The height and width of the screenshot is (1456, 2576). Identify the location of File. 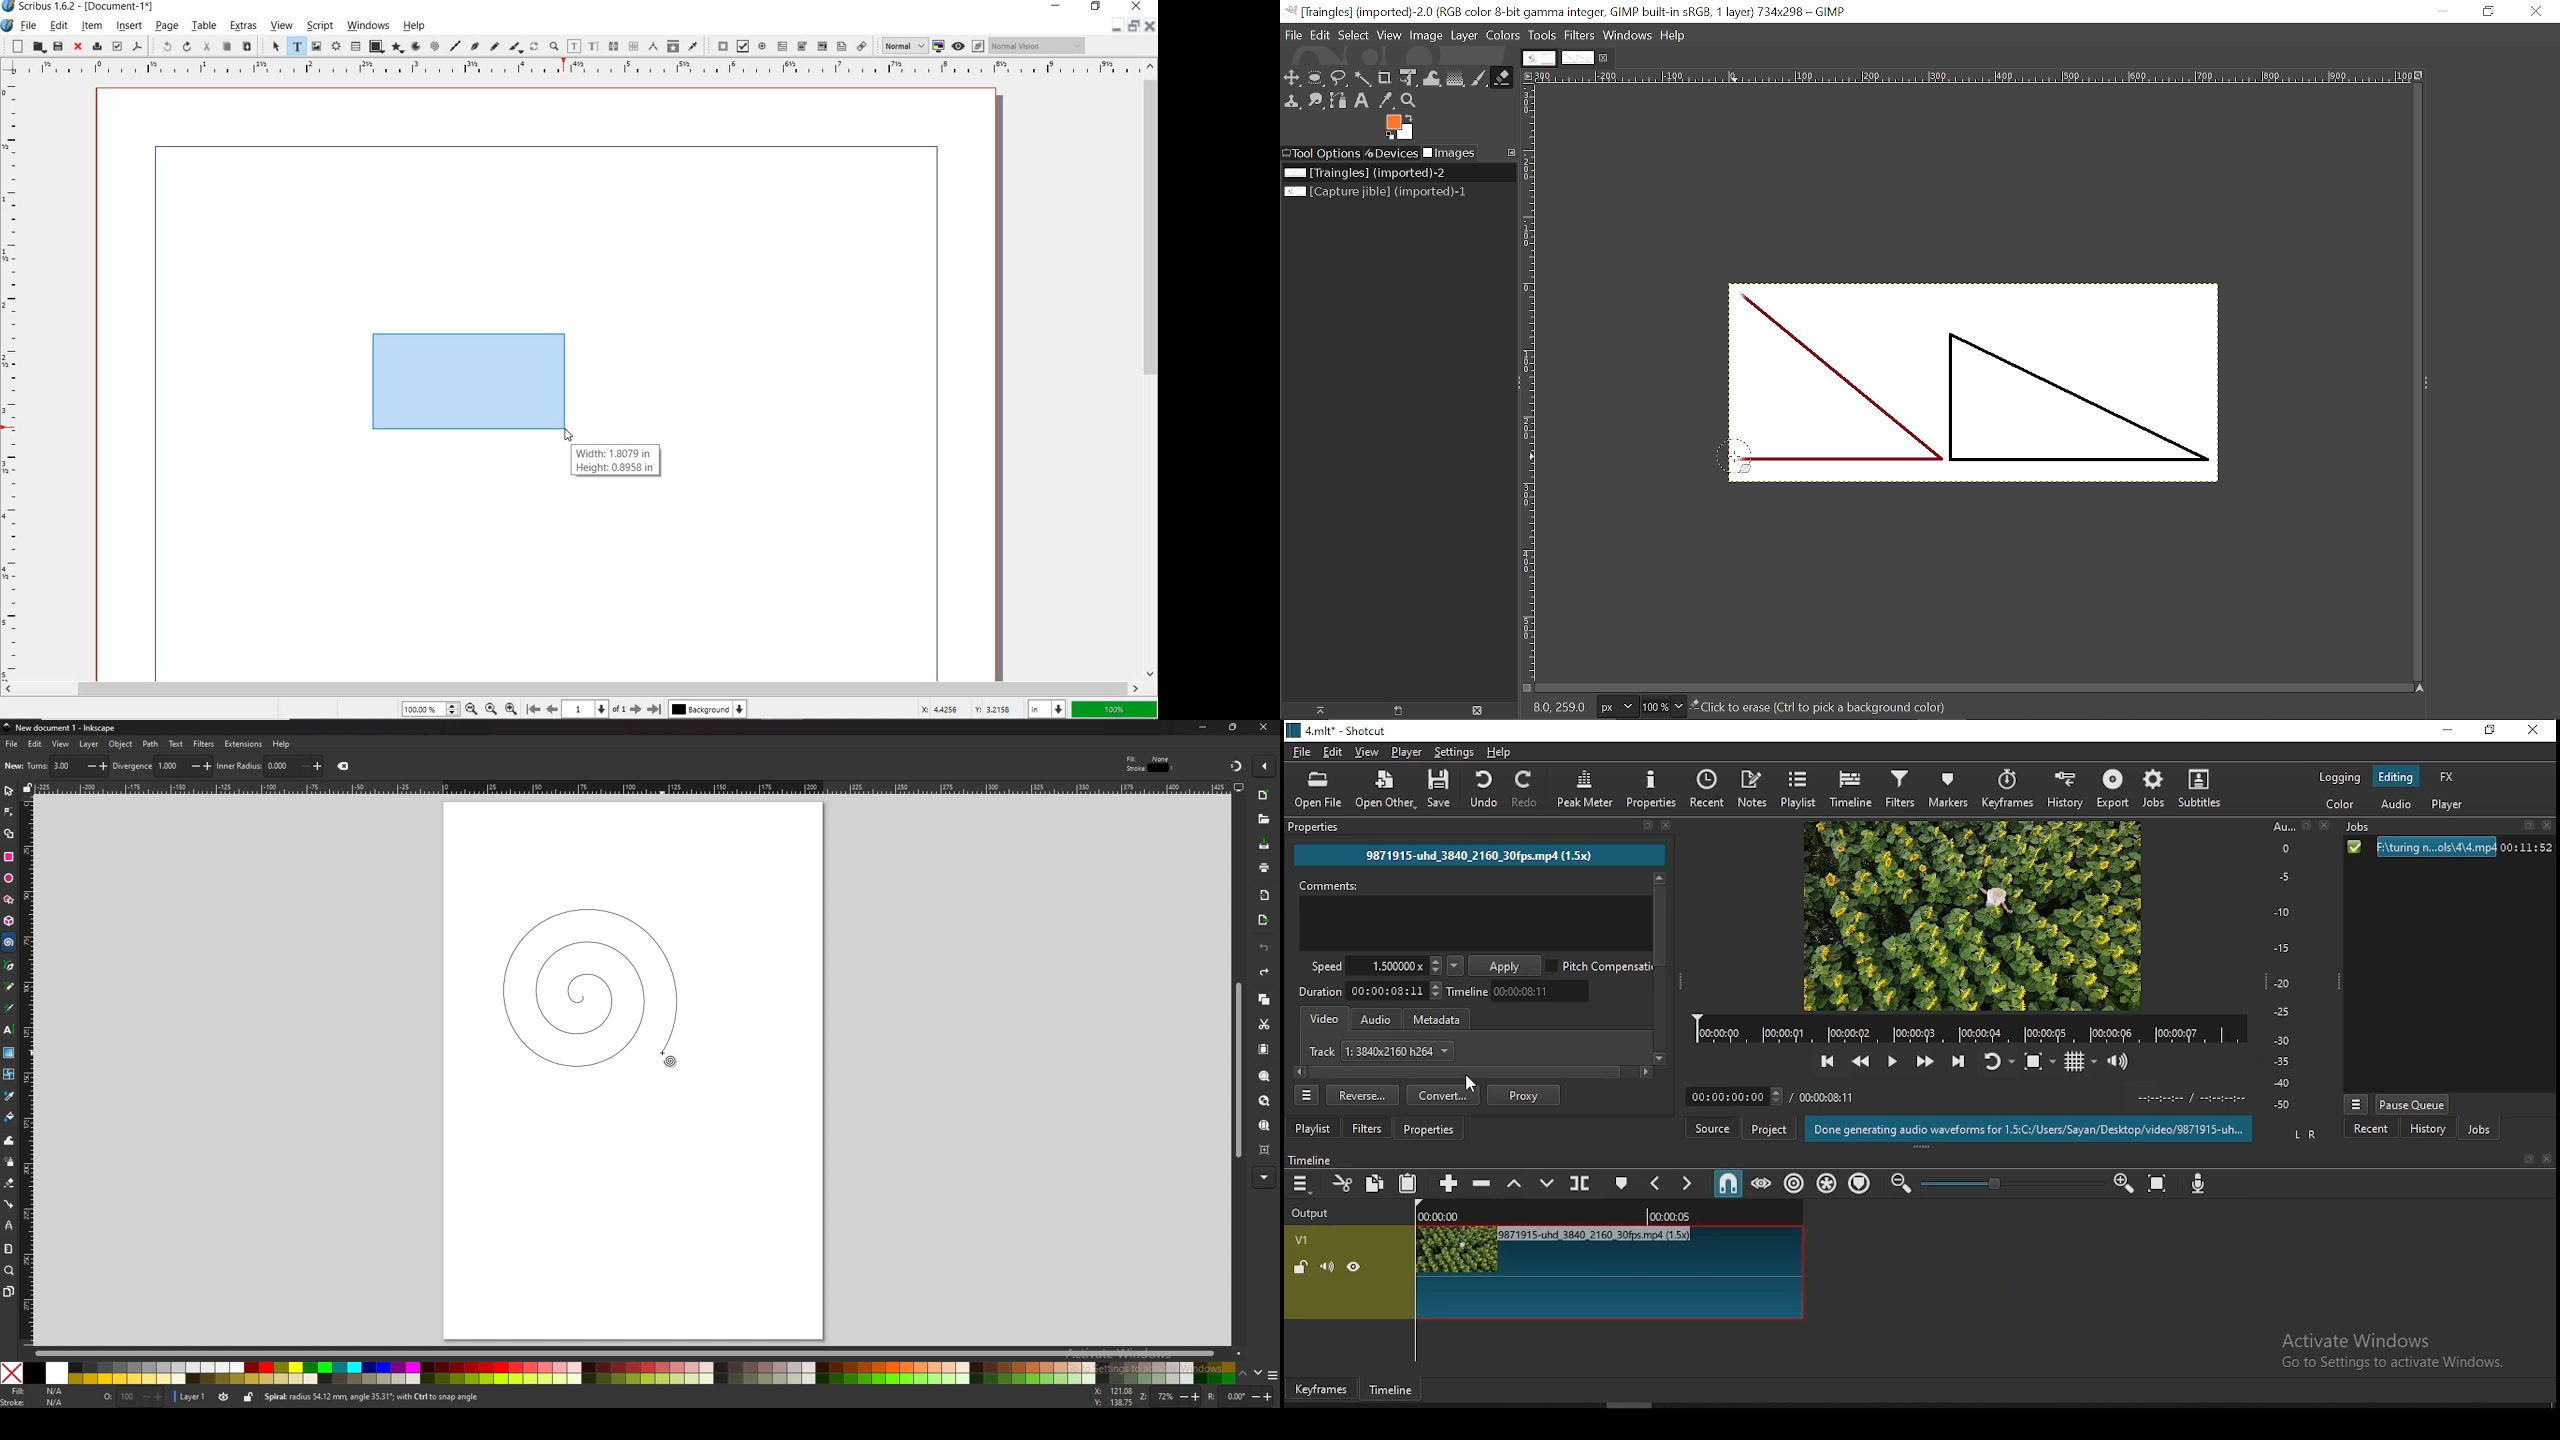
(2447, 848).